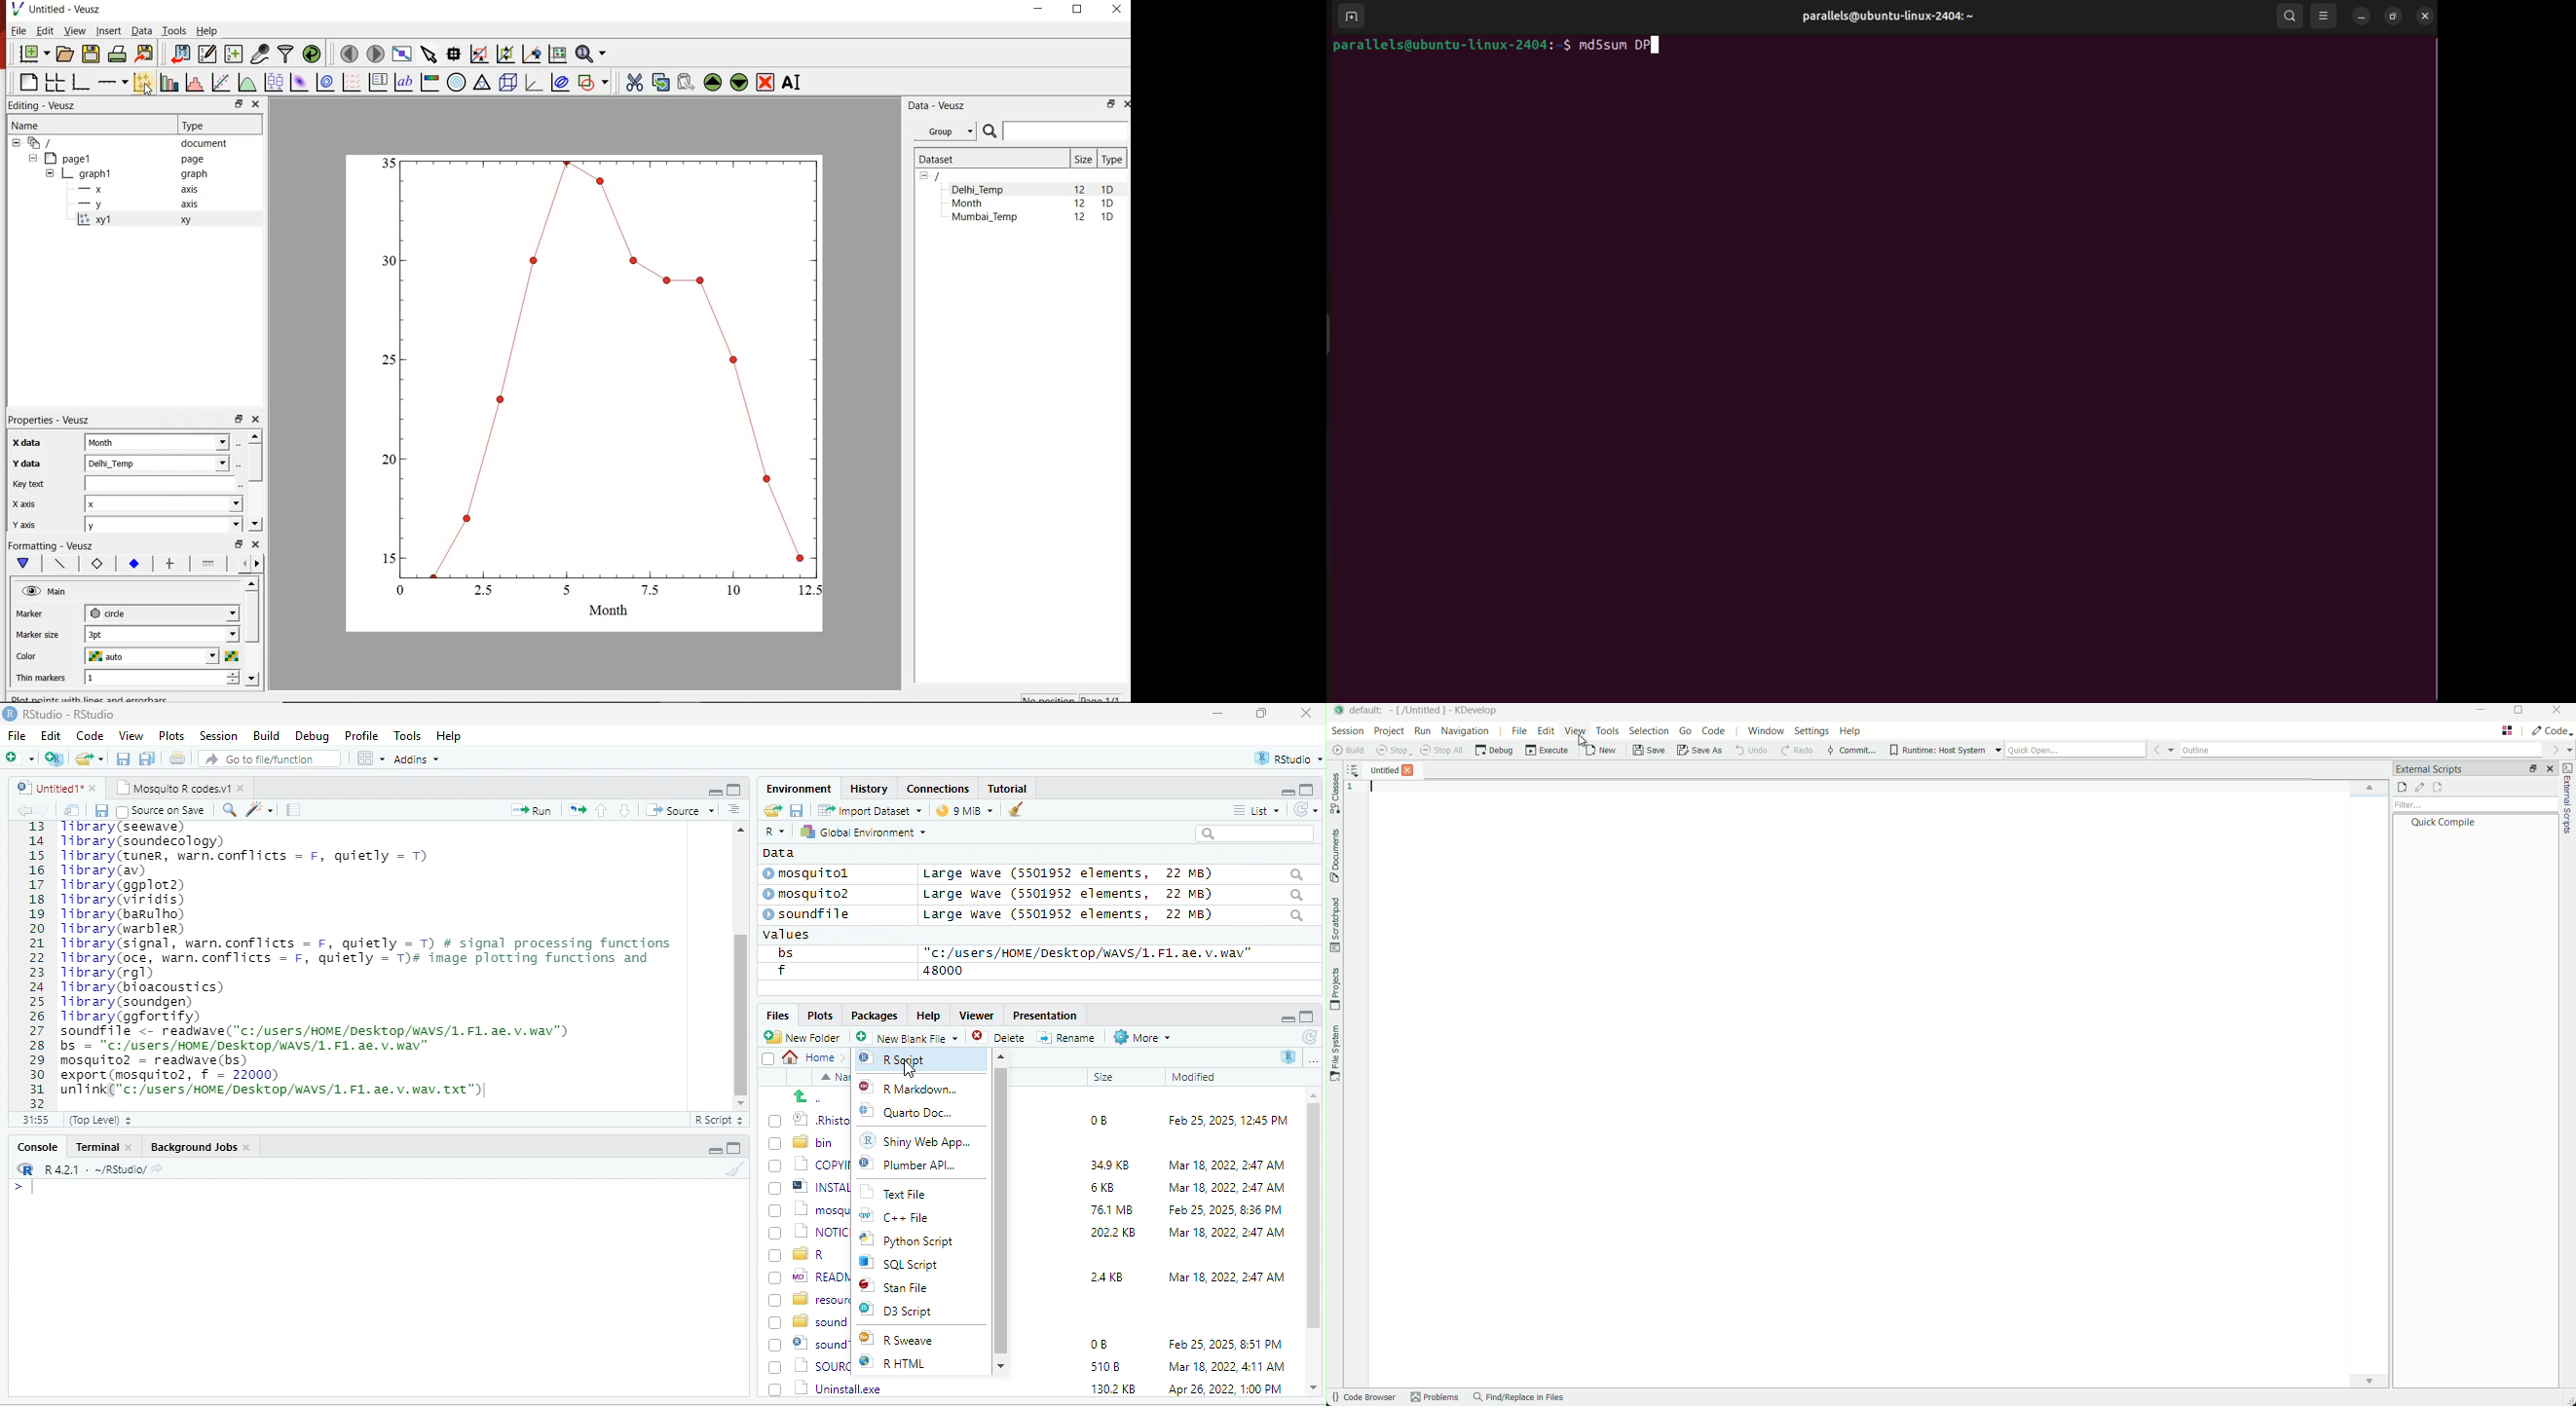 The width and height of the screenshot is (2576, 1428). Describe the element at coordinates (923, 1114) in the screenshot. I see `Quarto Doc...` at that location.